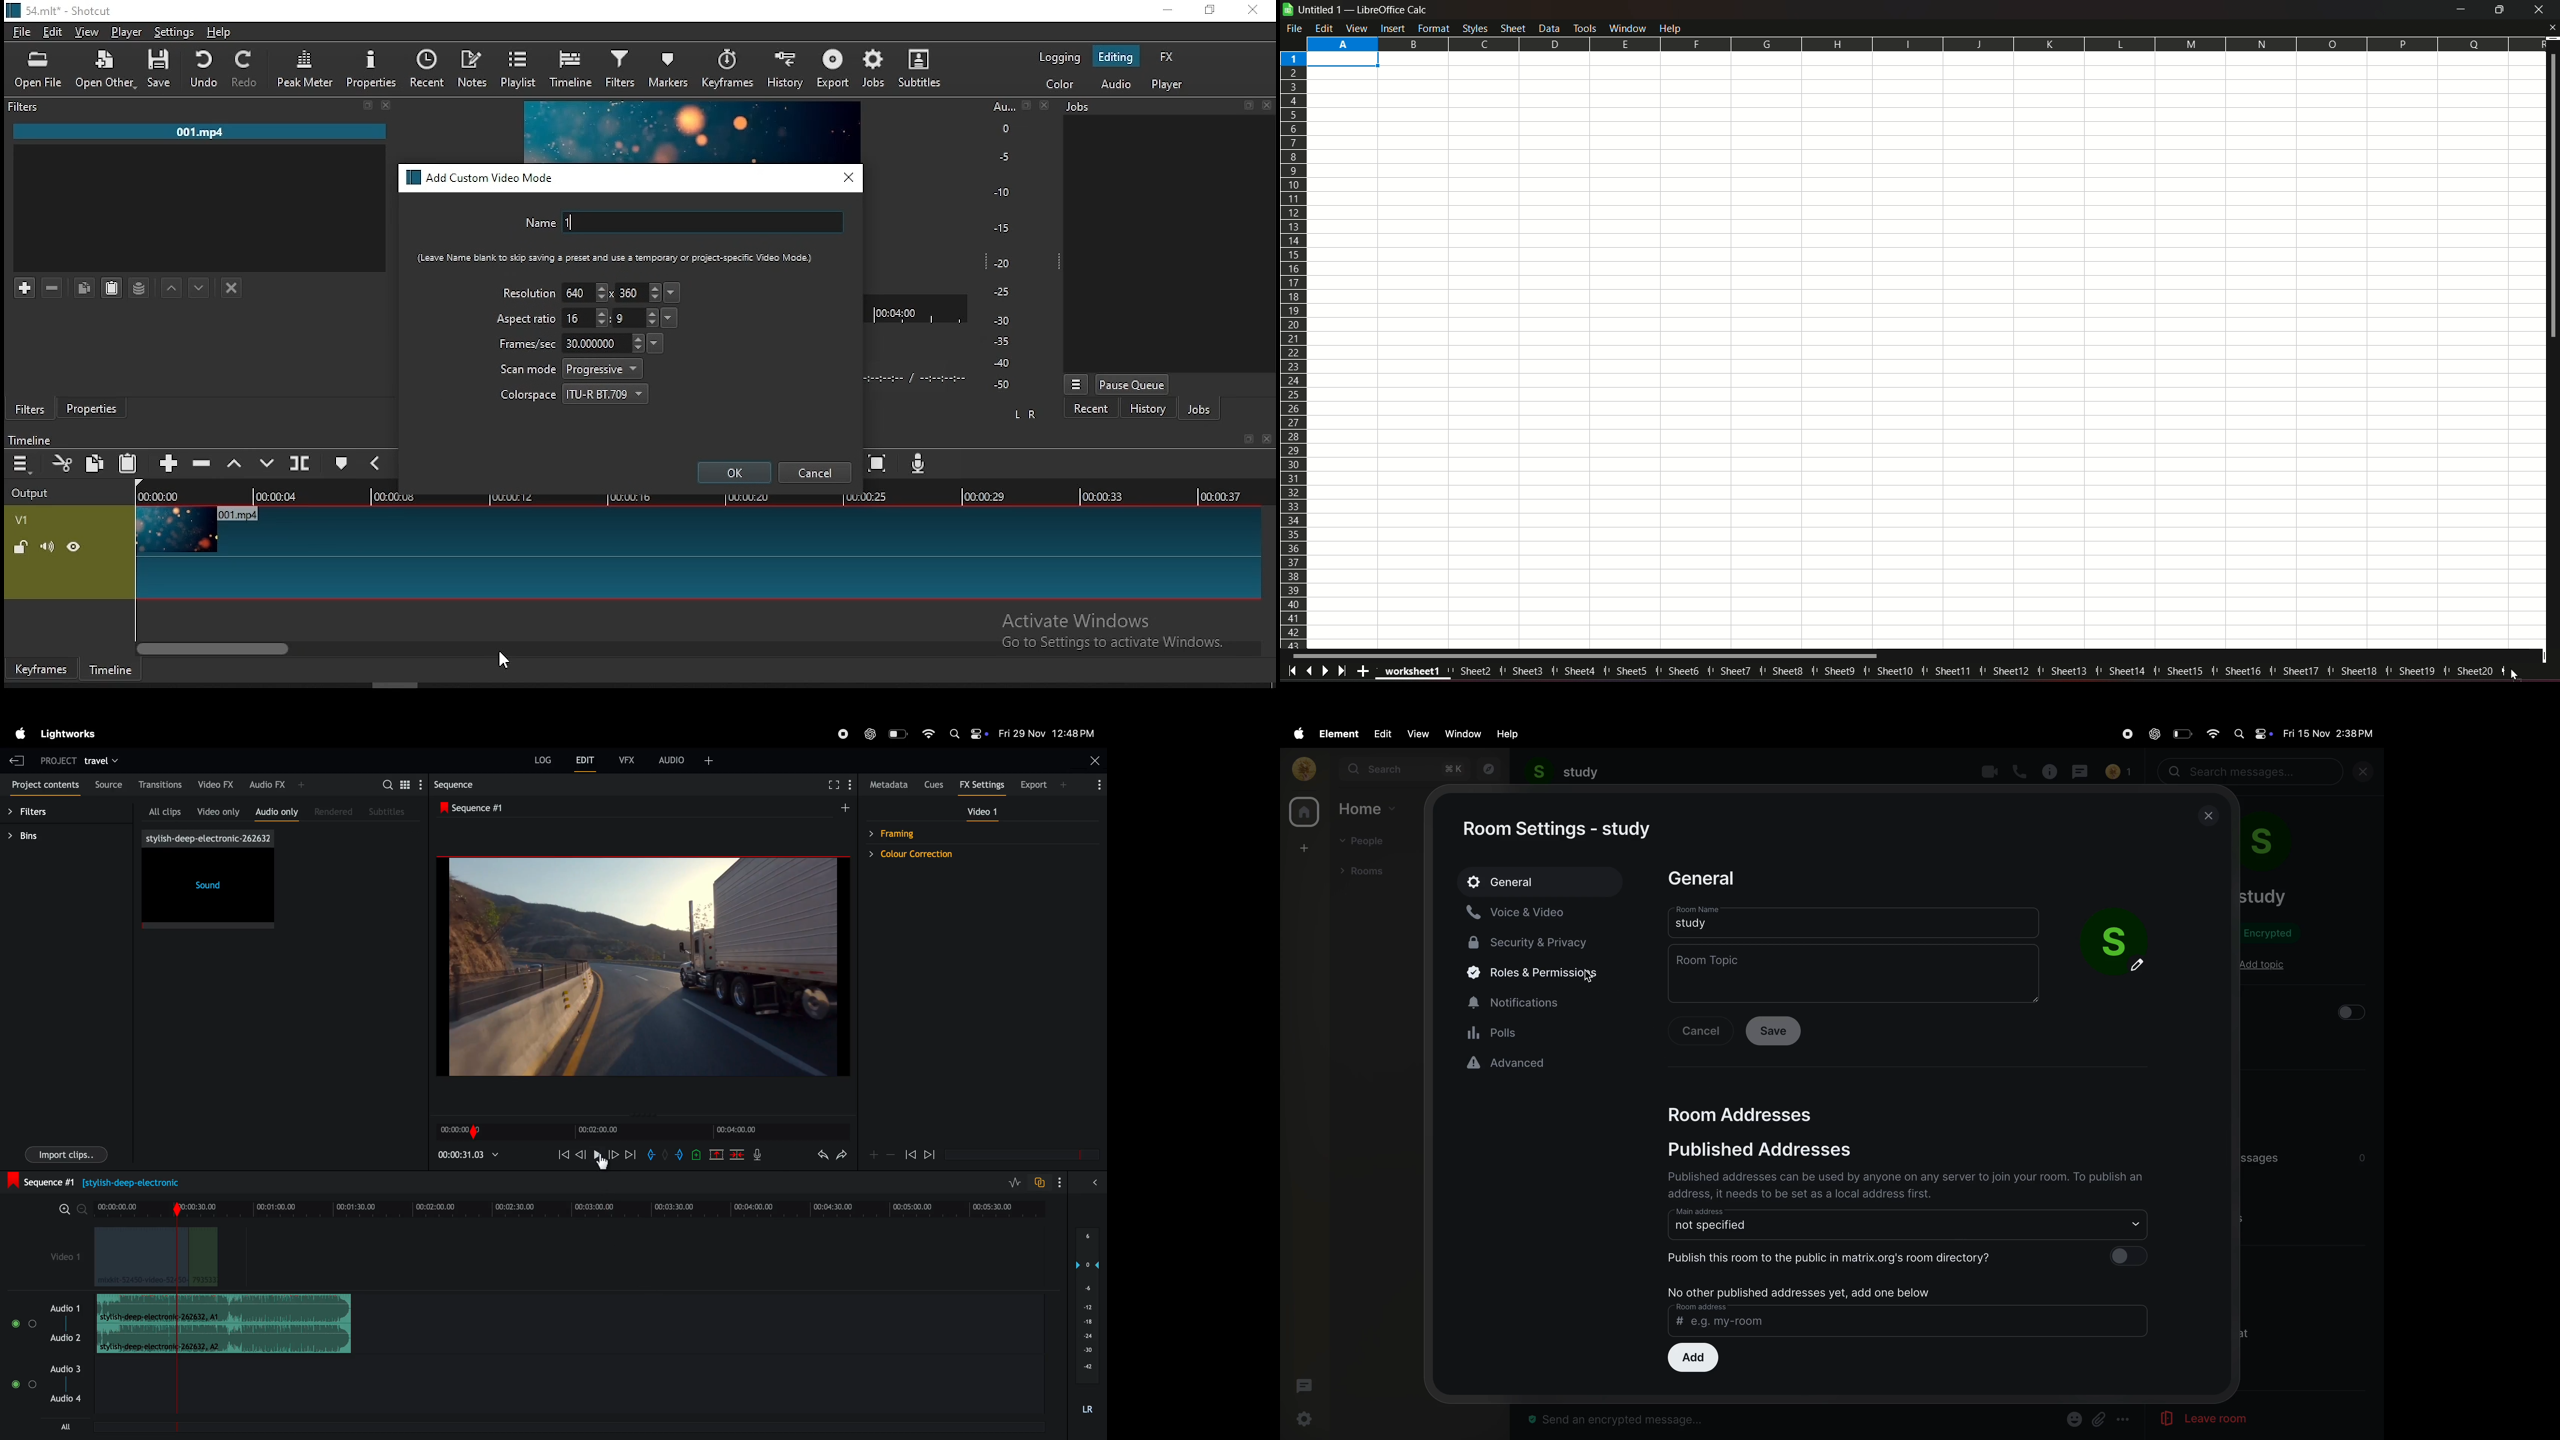 The width and height of the screenshot is (2576, 1456). Describe the element at coordinates (816, 1156) in the screenshot. I see `undo` at that location.